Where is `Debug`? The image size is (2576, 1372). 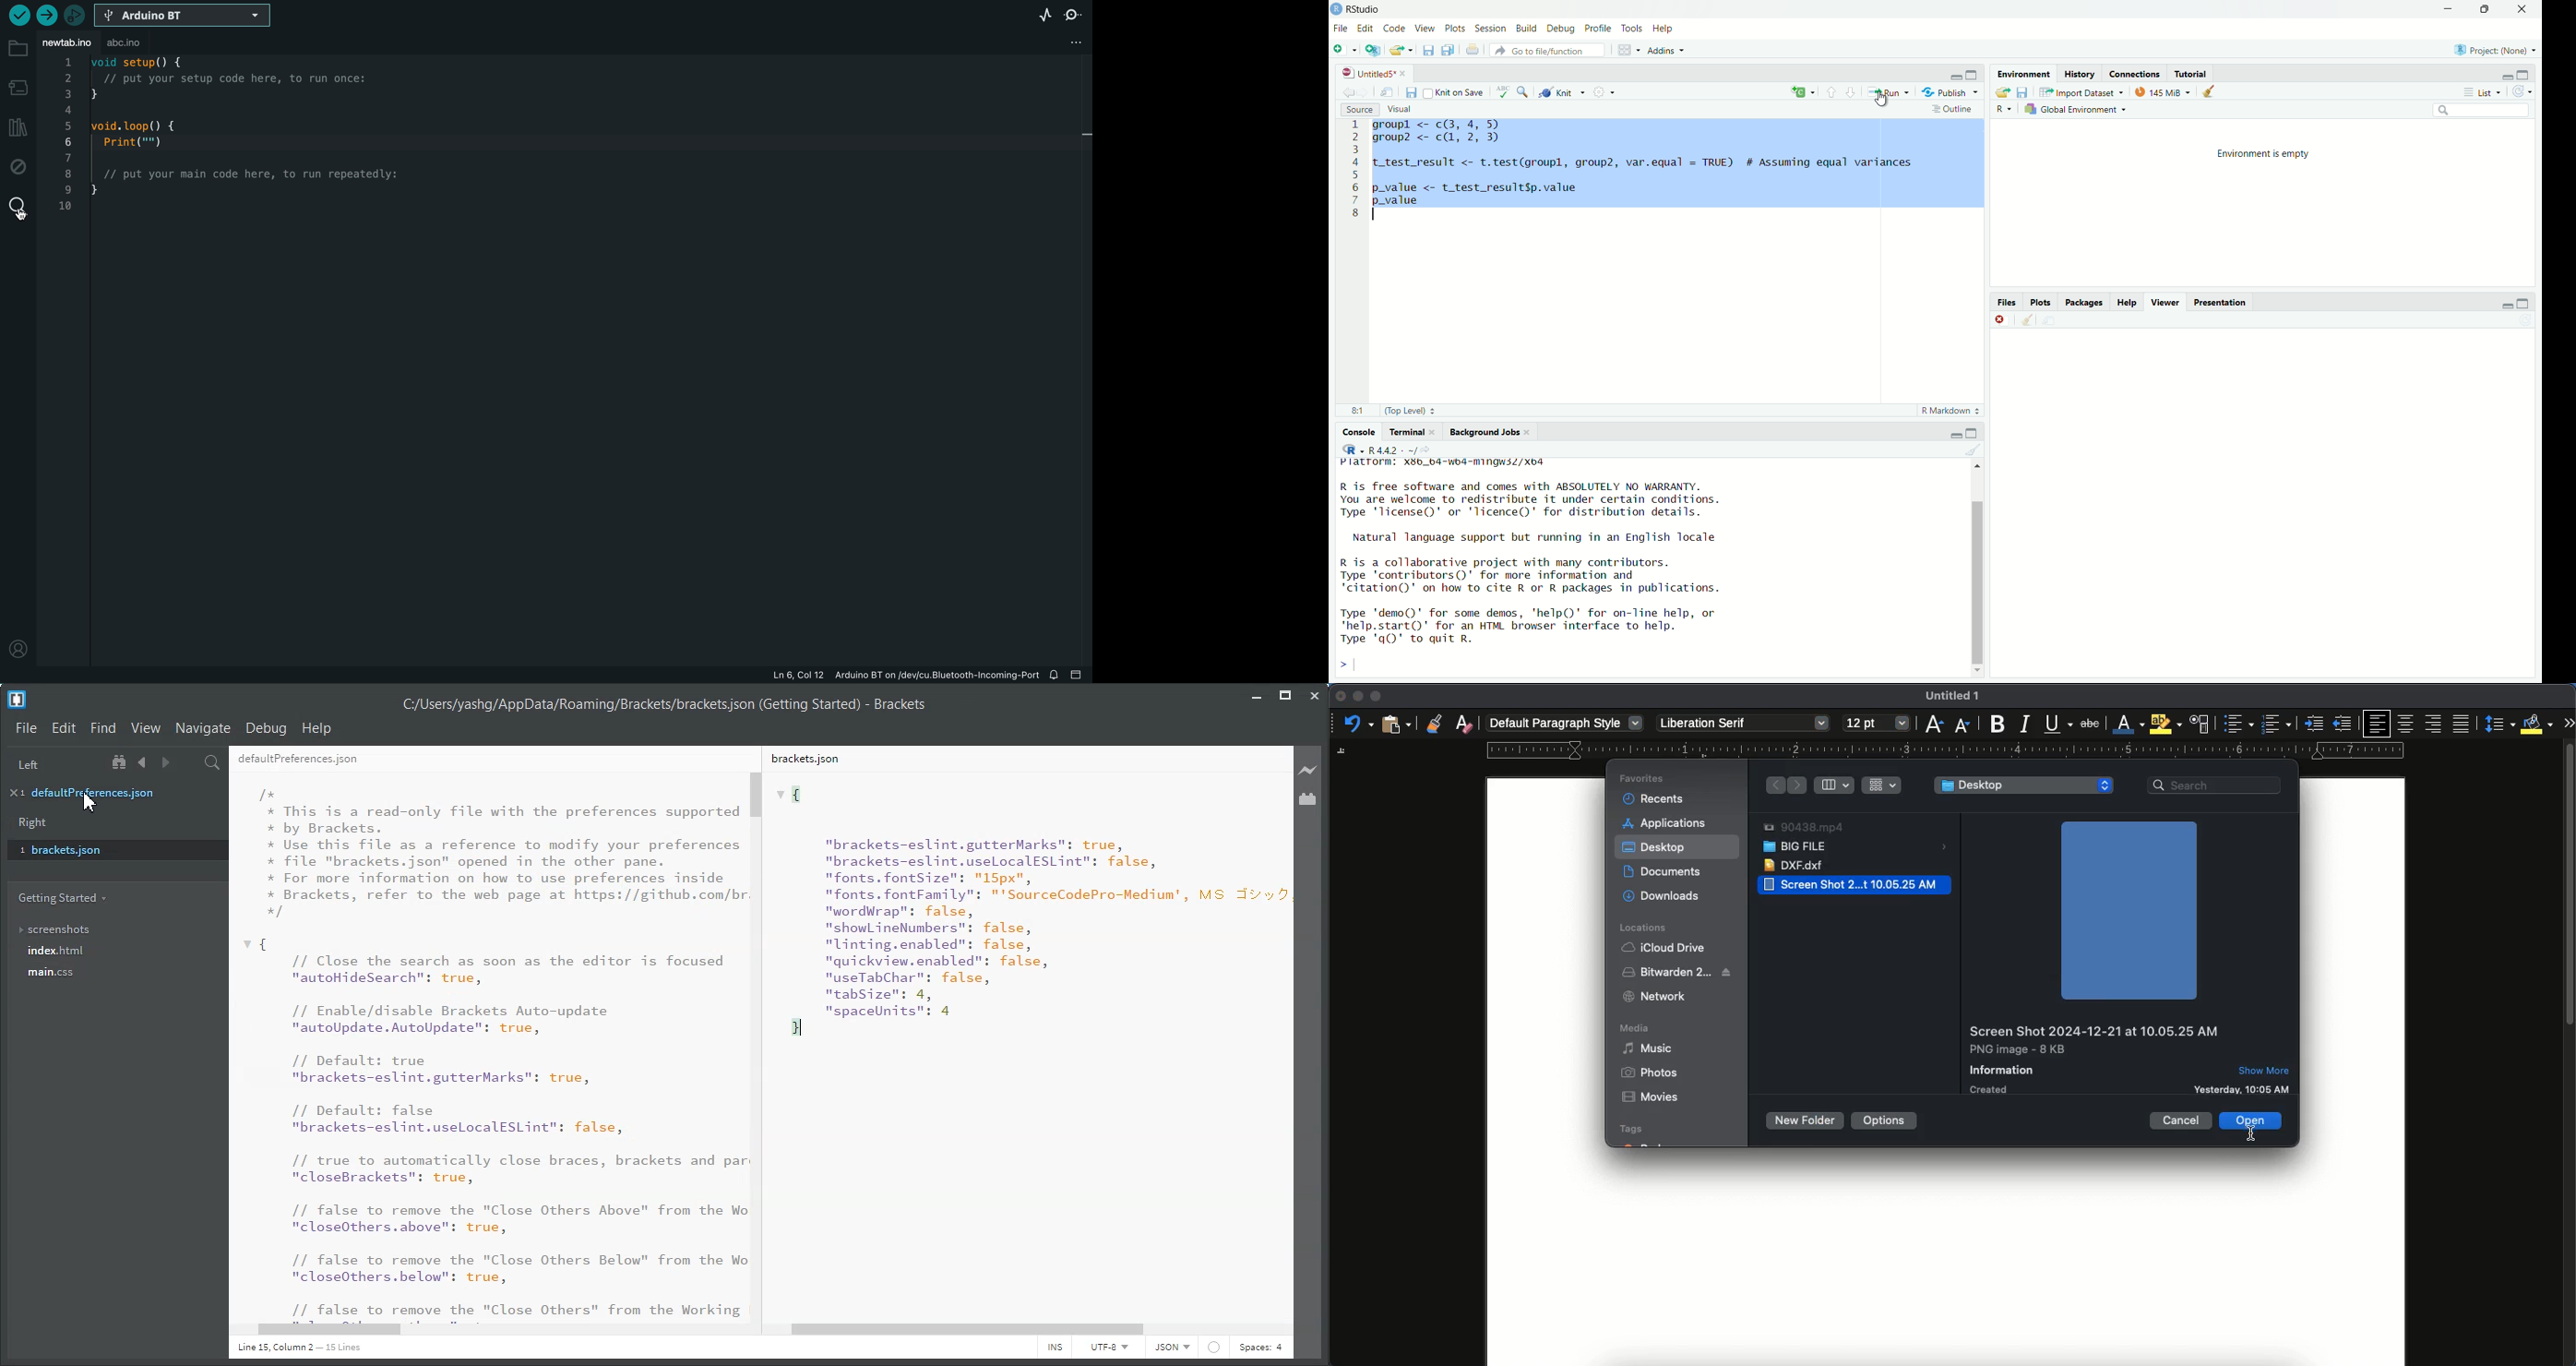 Debug is located at coordinates (266, 728).